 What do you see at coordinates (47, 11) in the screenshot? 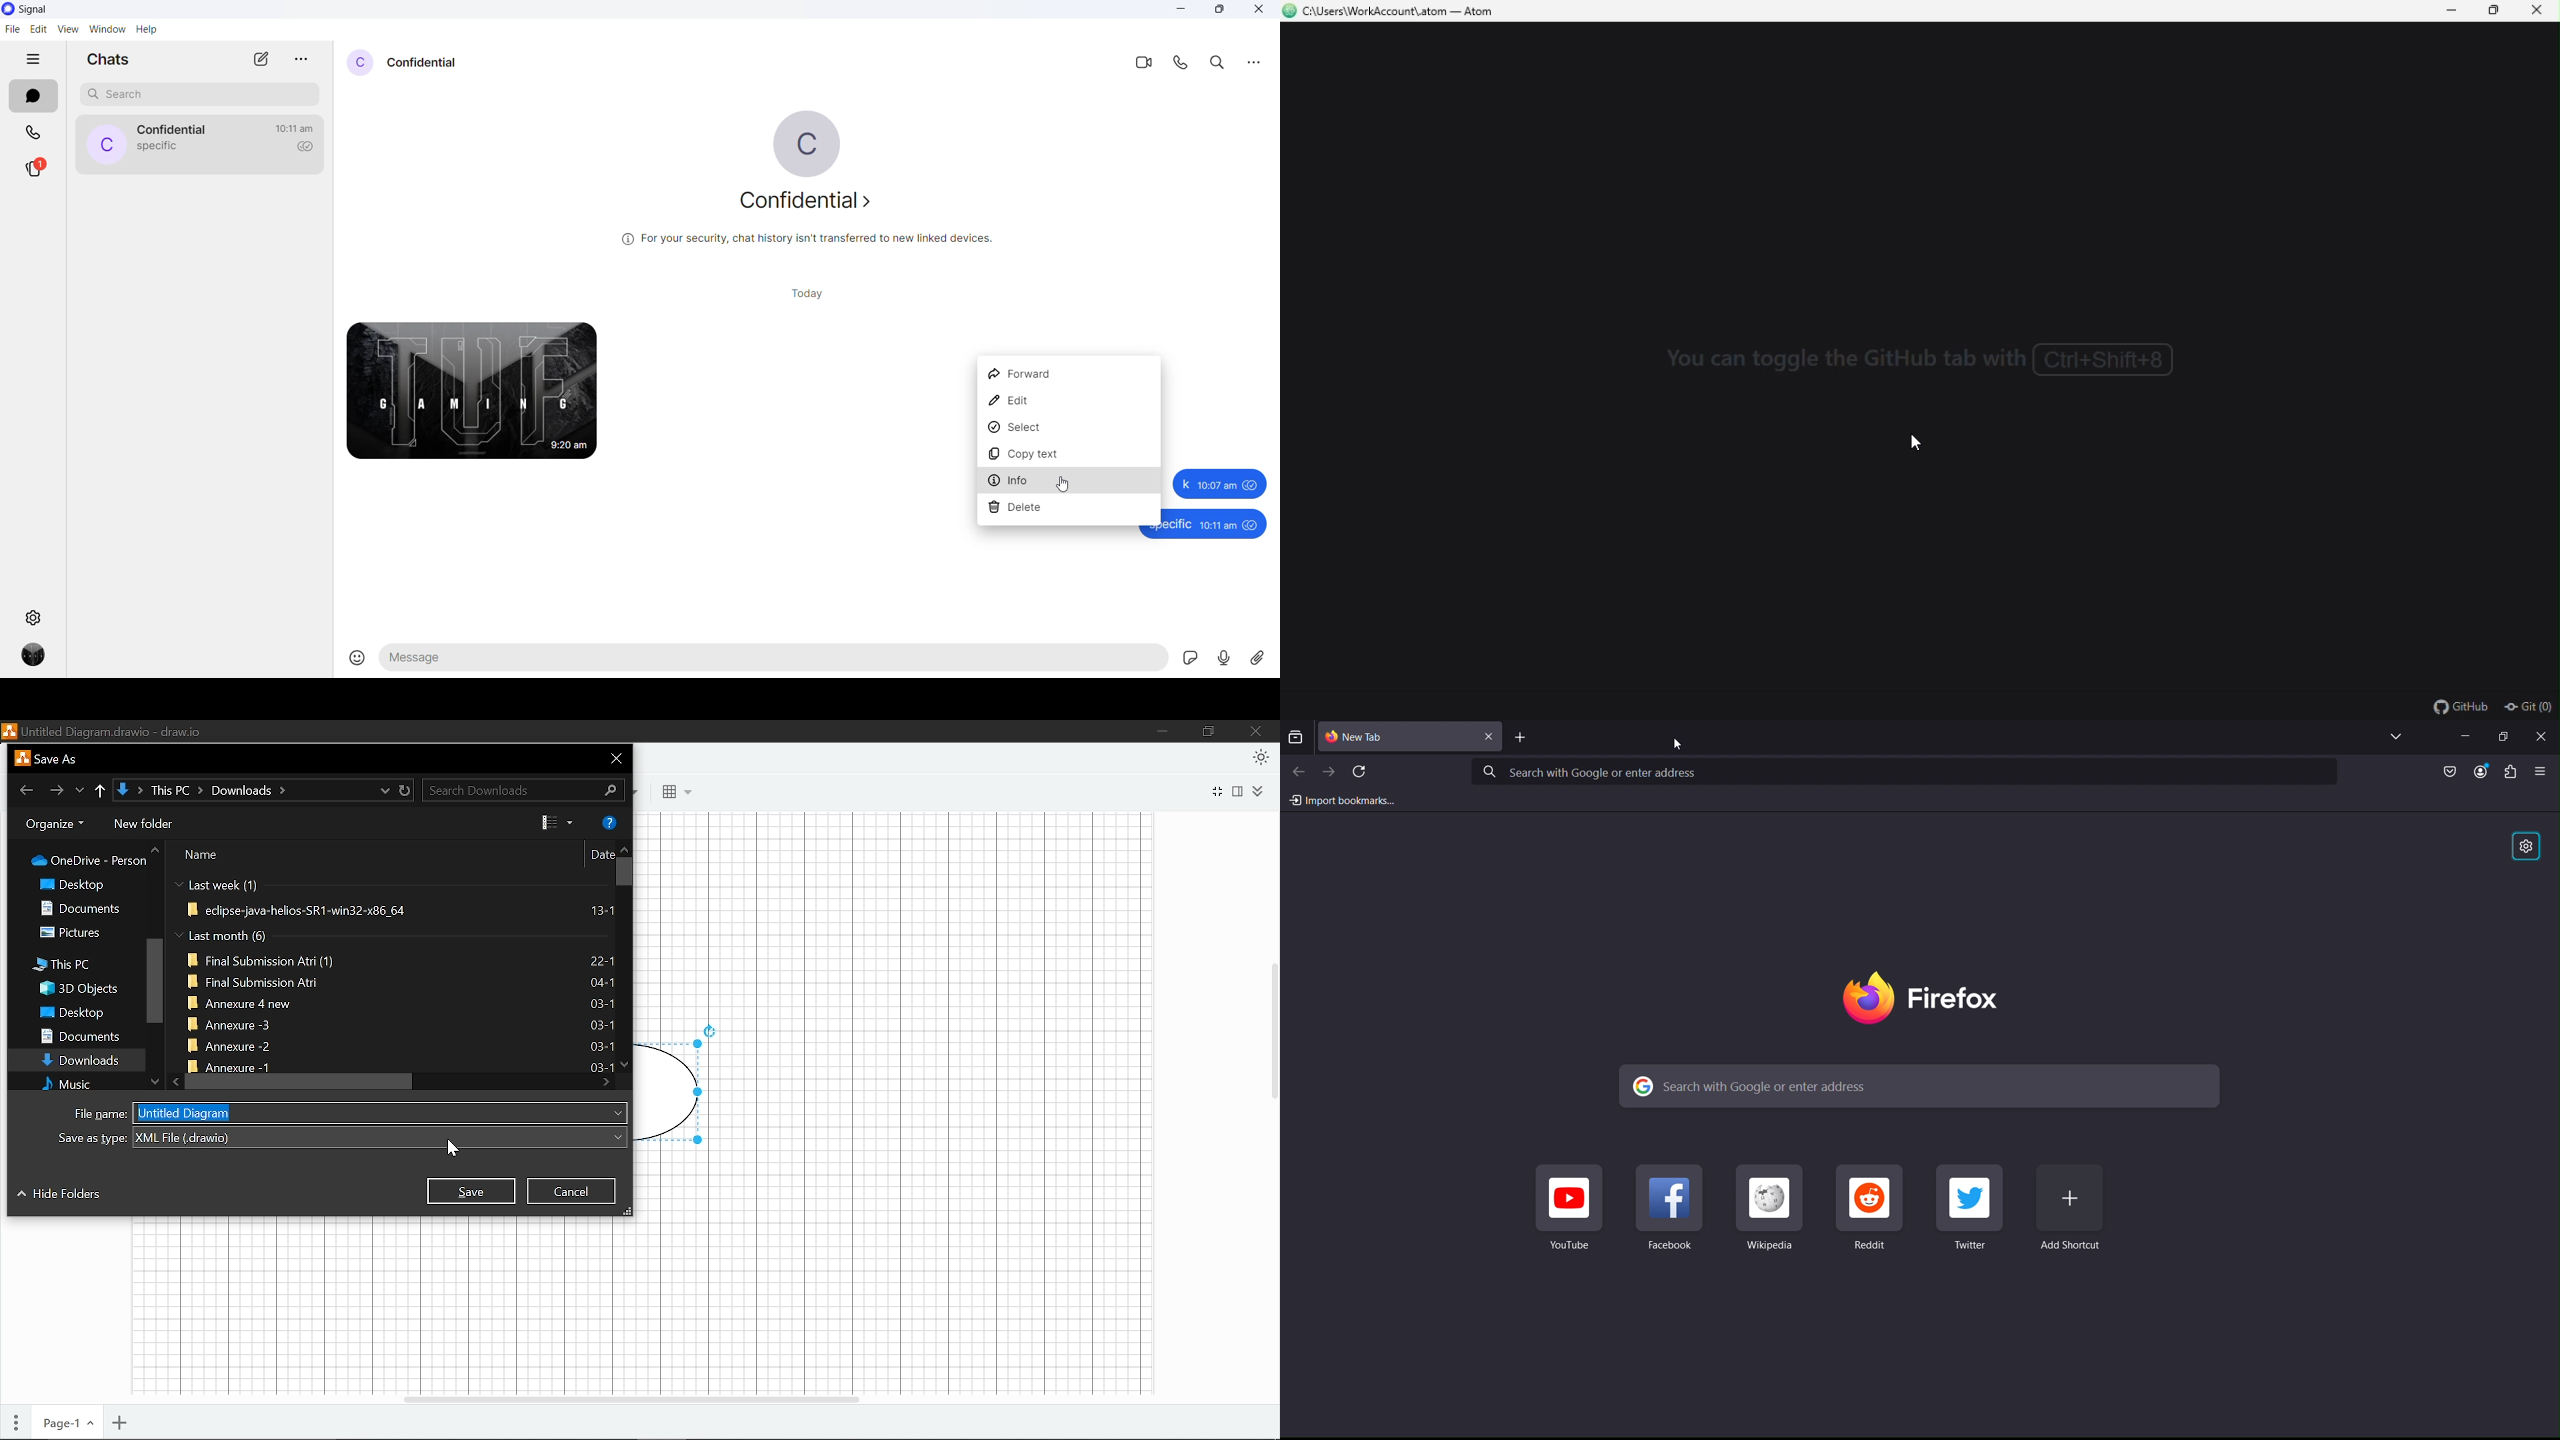
I see `signal application and logo` at bounding box center [47, 11].